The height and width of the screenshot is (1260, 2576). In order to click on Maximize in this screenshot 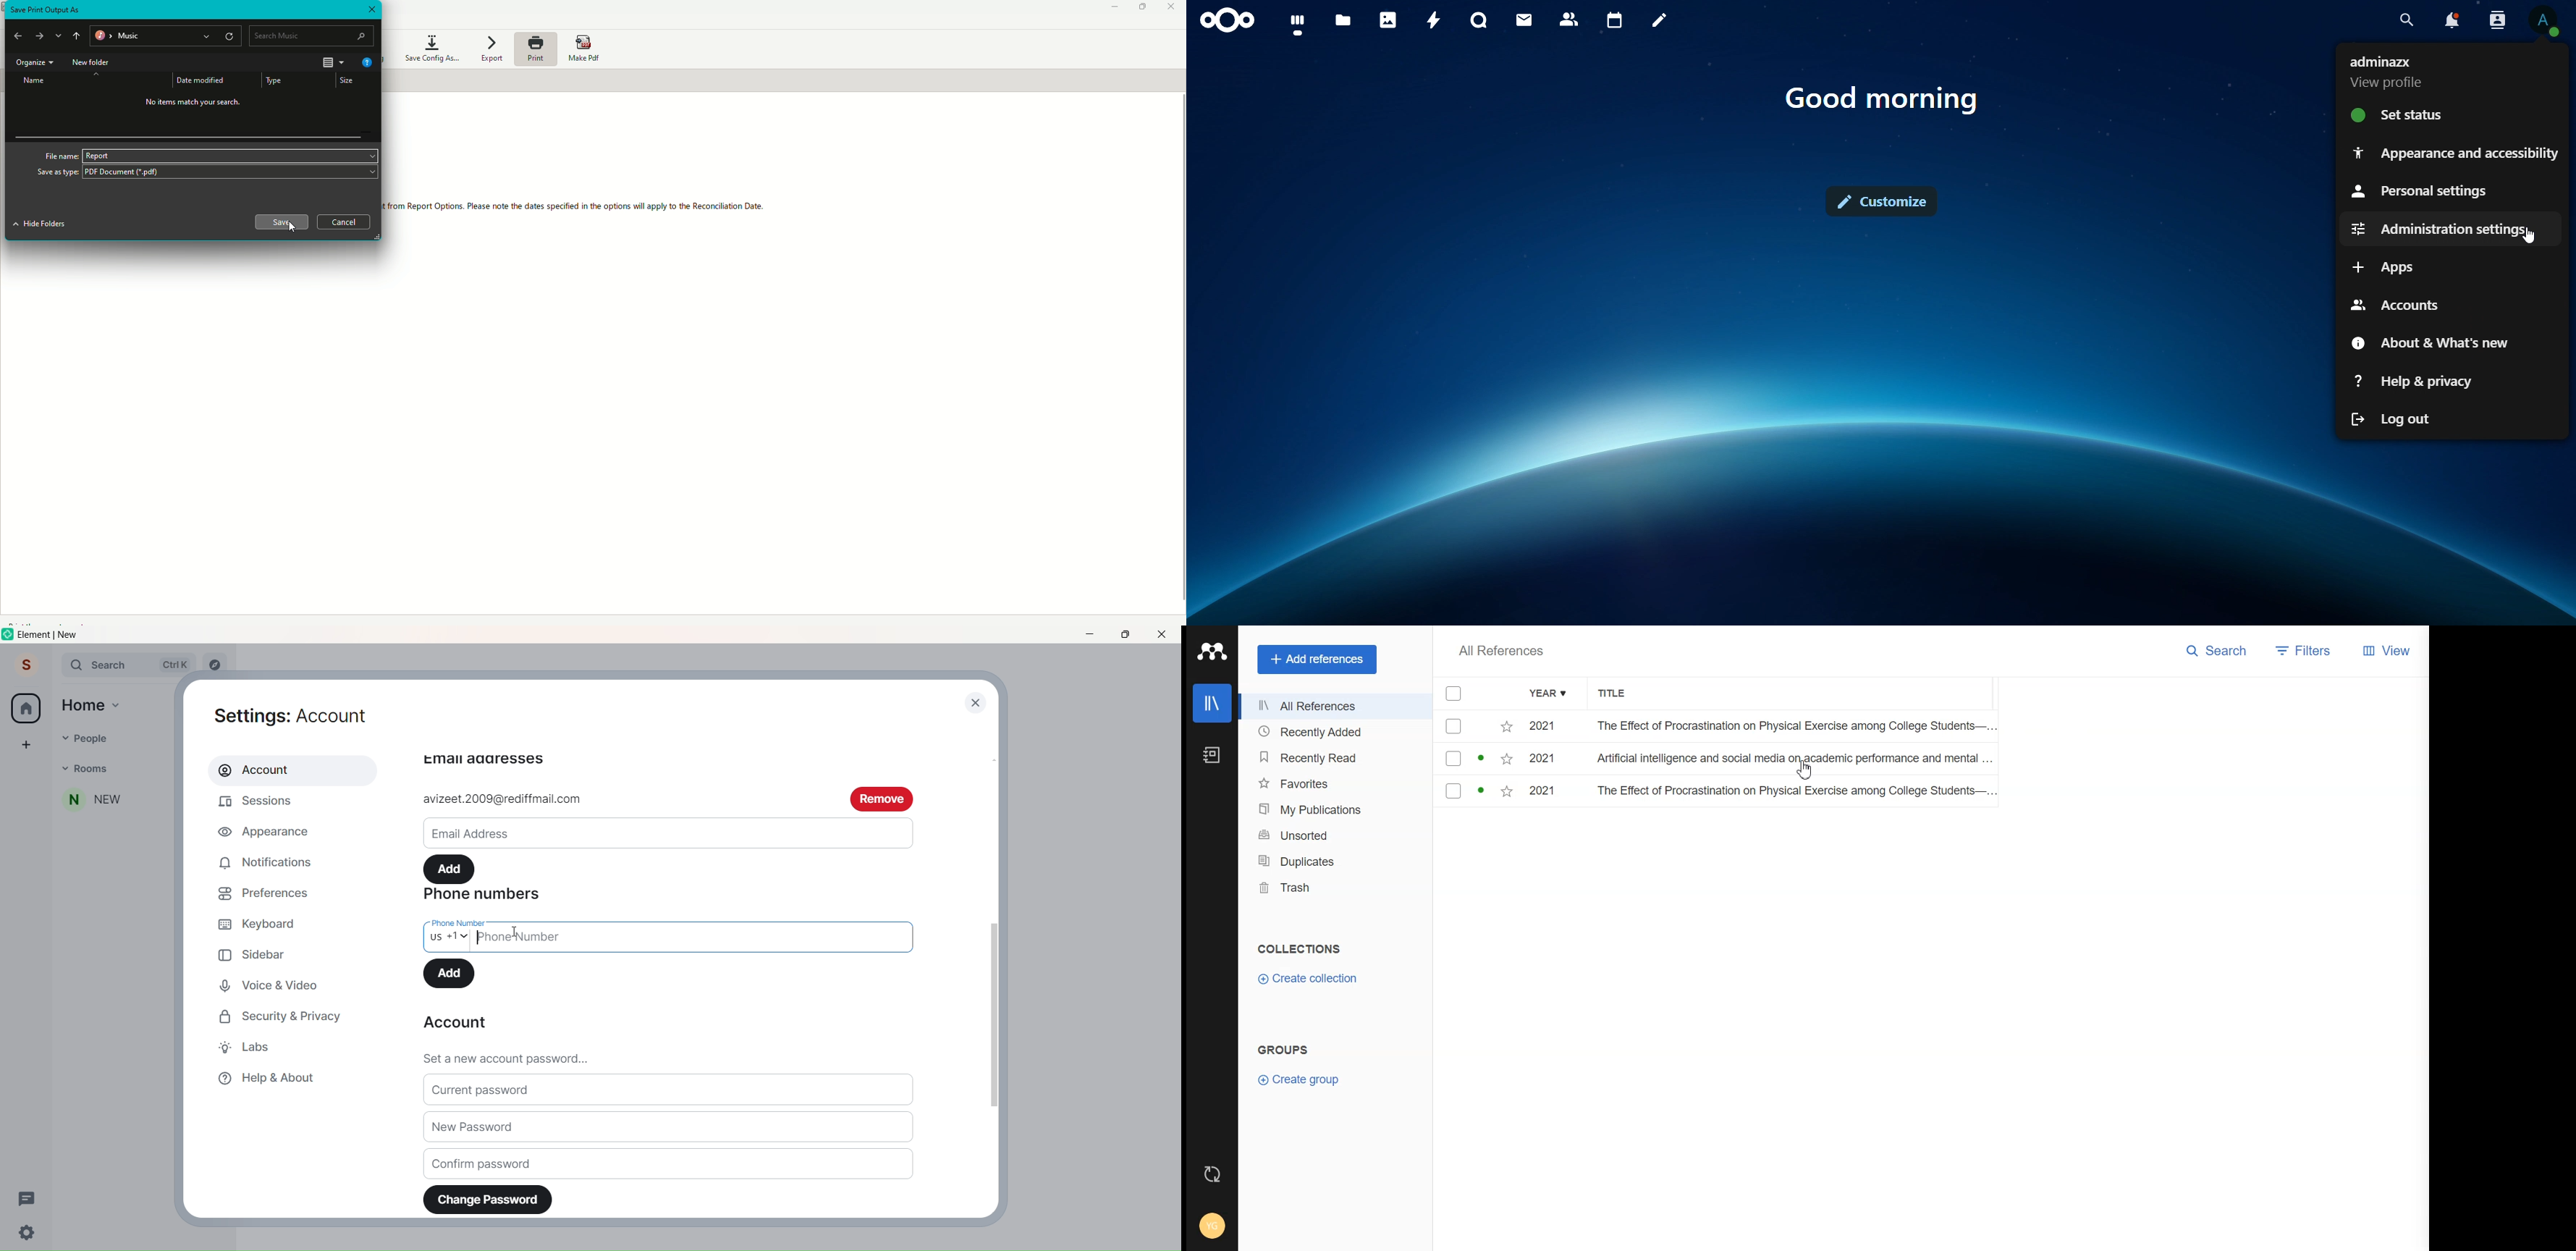, I will do `click(1123, 635)`.